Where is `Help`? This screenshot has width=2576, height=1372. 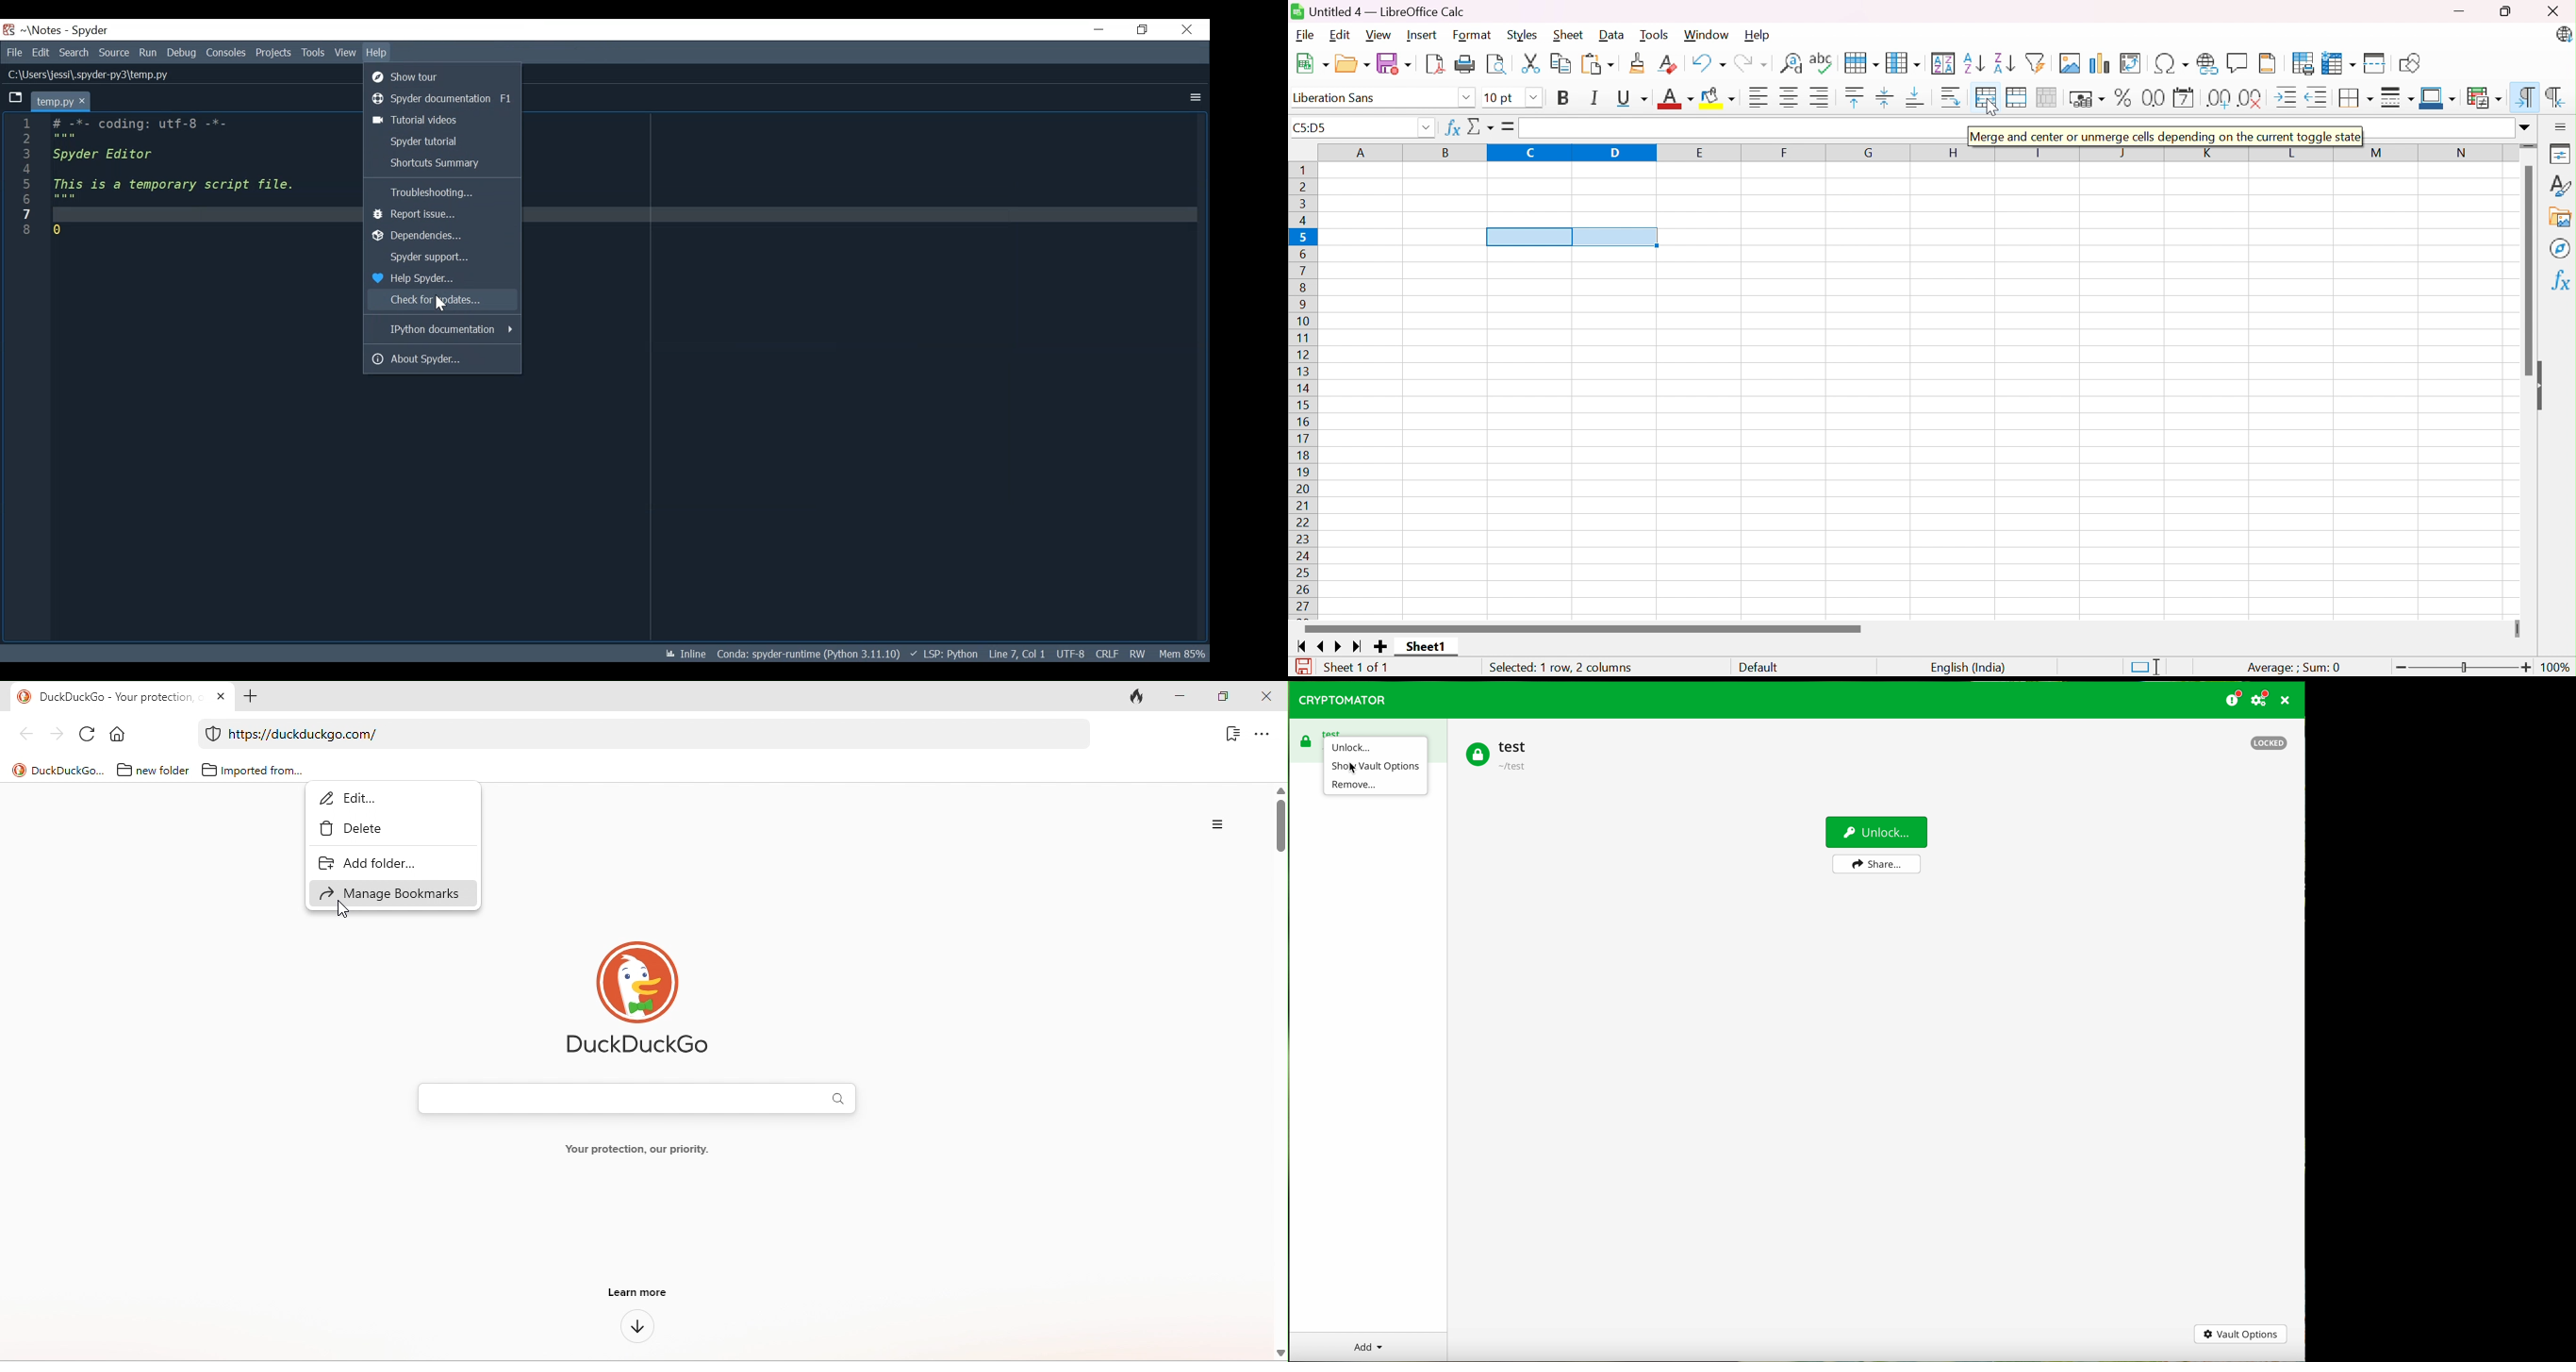 Help is located at coordinates (379, 51).